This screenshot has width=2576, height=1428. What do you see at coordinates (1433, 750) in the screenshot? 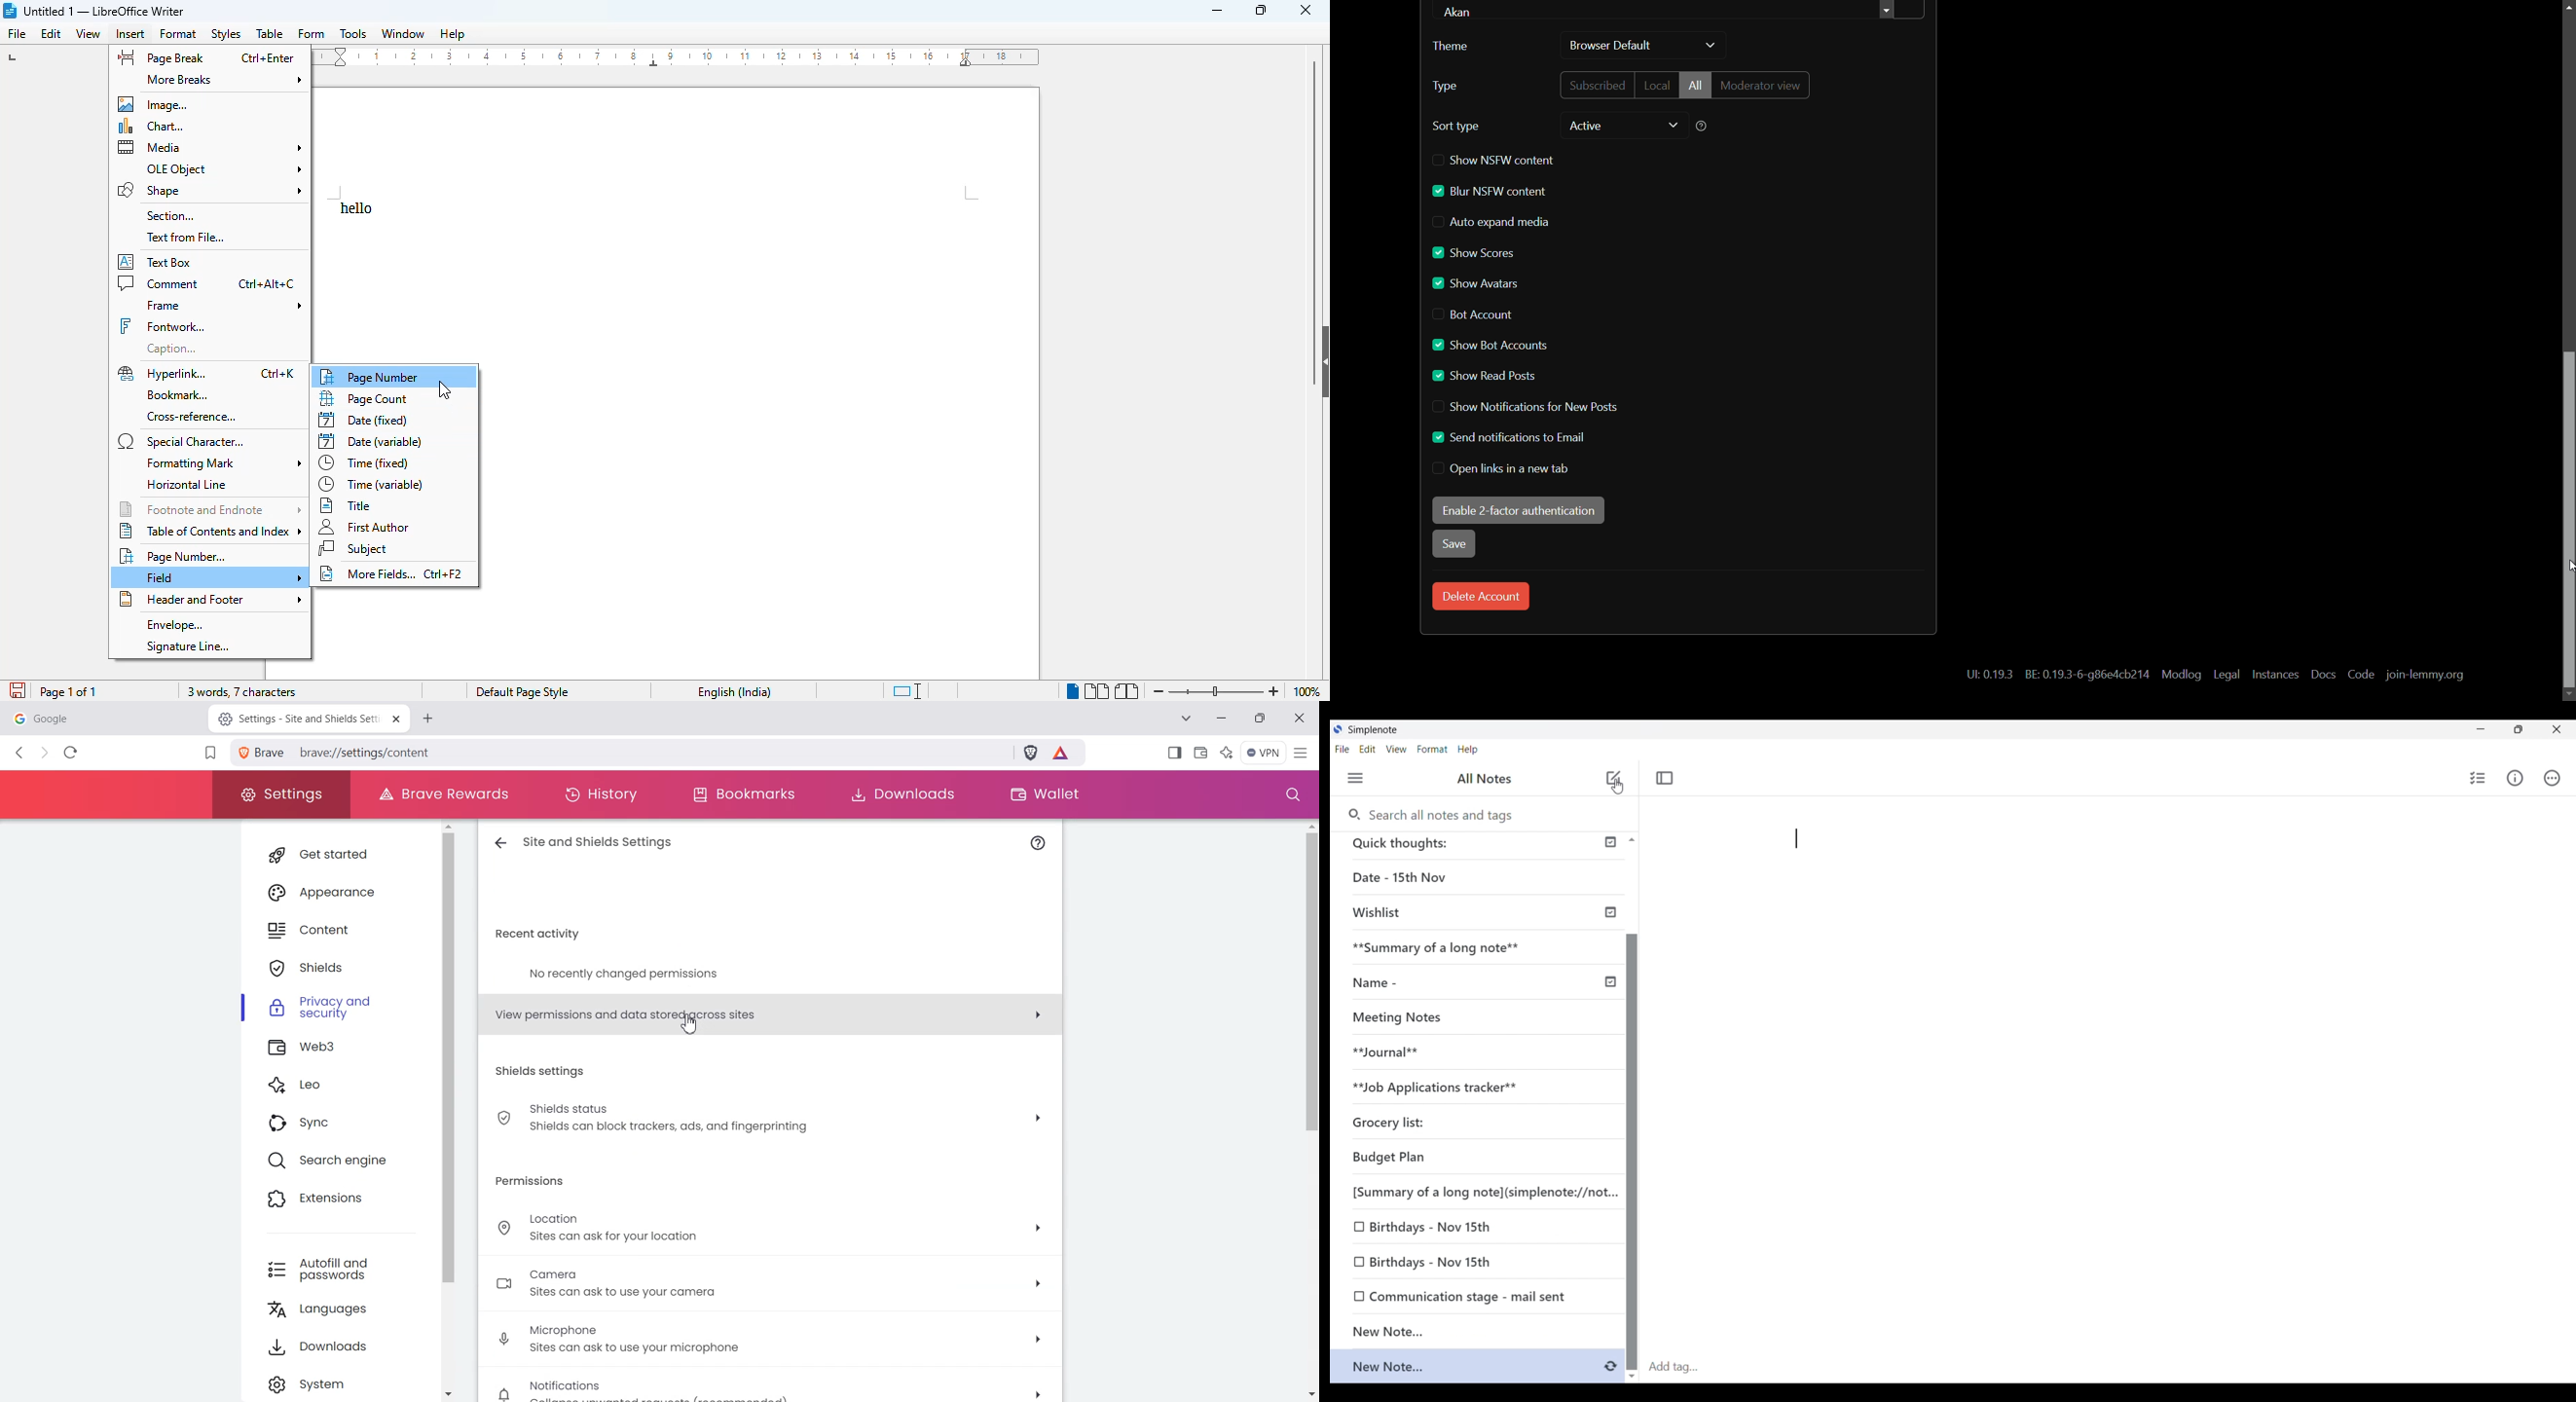
I see `Format menu` at bounding box center [1433, 750].